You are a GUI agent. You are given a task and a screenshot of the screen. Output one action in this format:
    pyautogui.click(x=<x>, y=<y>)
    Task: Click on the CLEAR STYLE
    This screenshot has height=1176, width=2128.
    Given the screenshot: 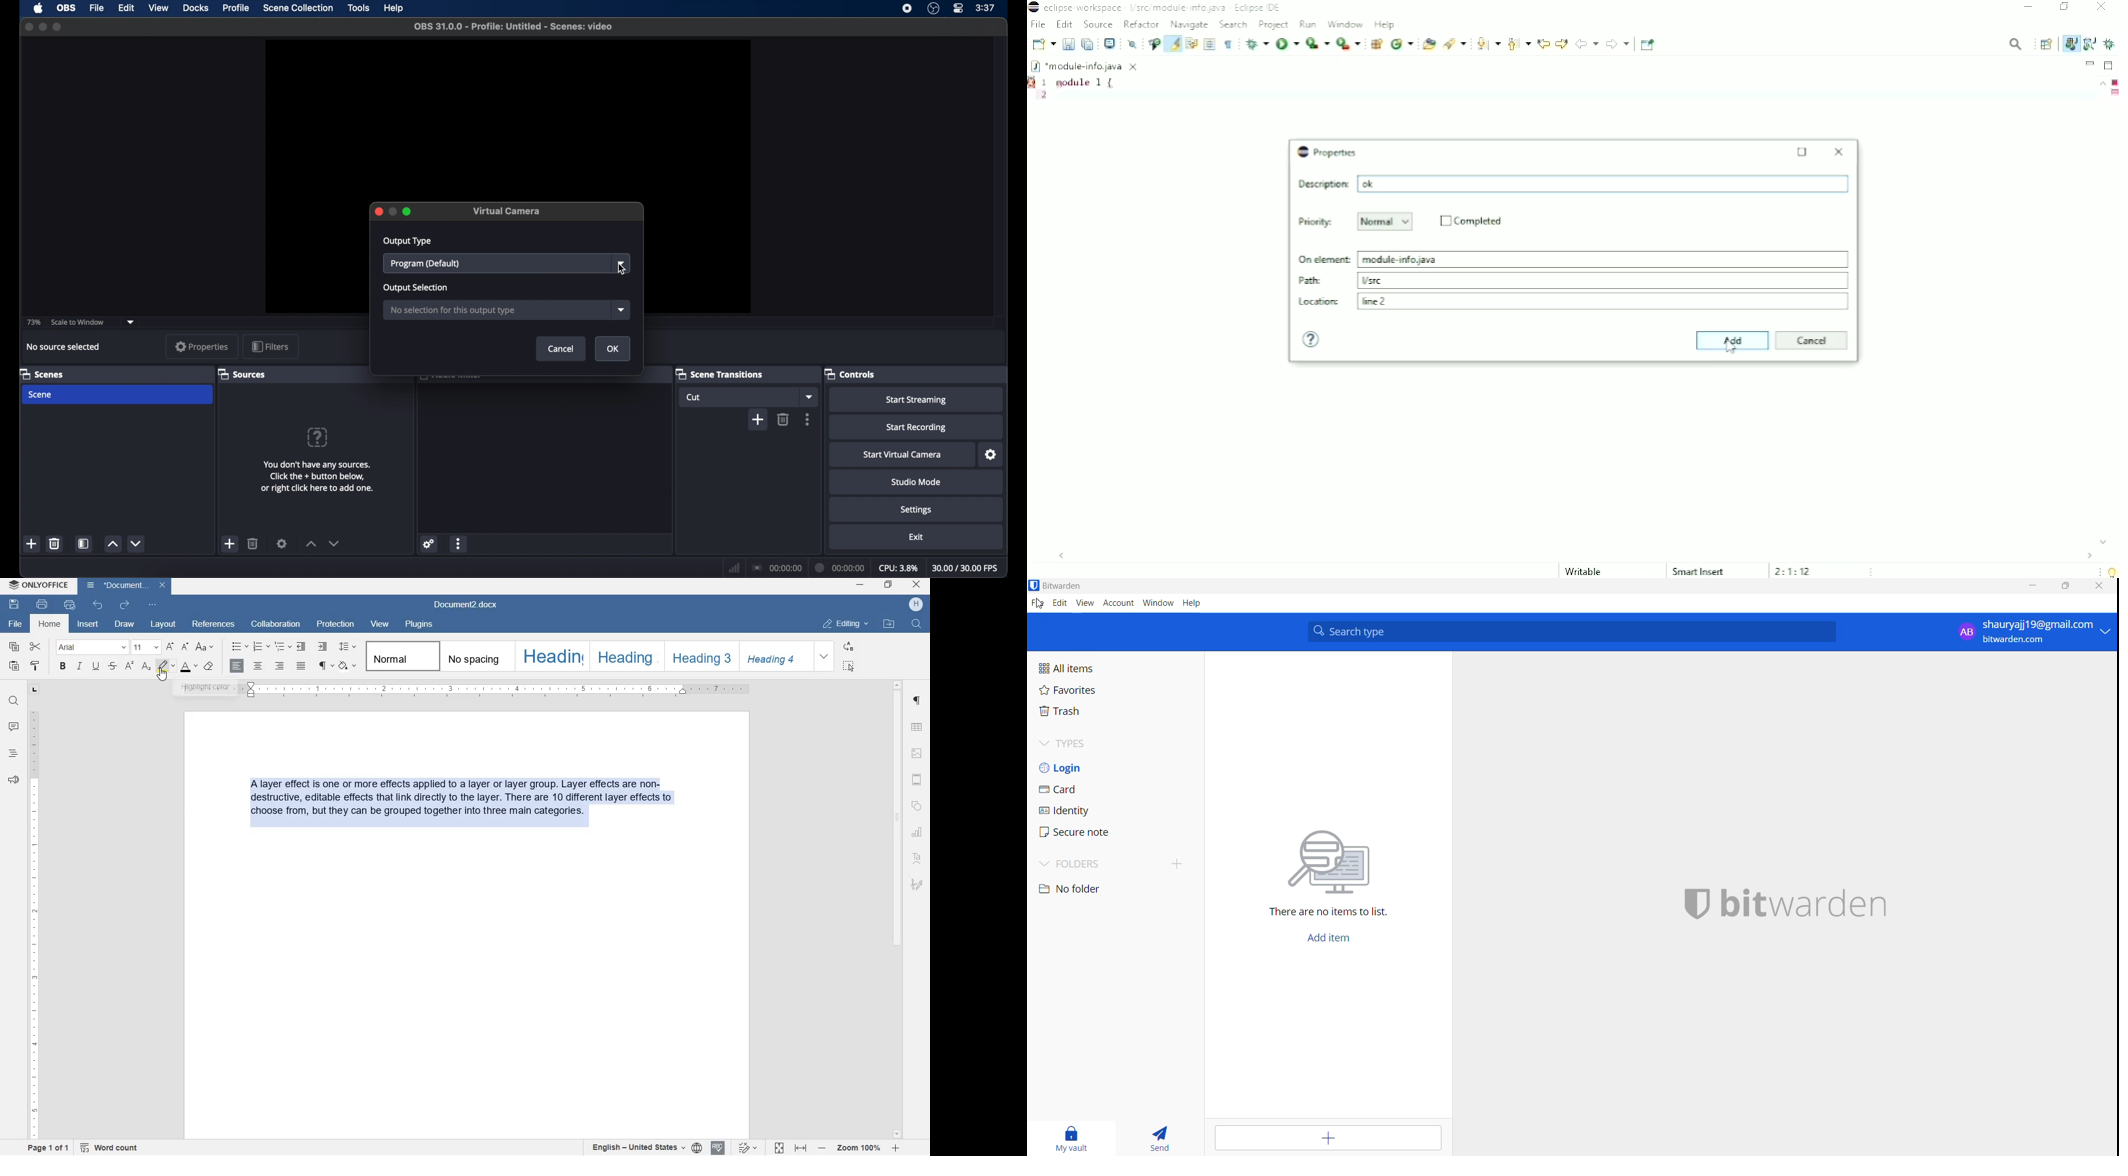 What is the action you would take?
    pyautogui.click(x=208, y=667)
    